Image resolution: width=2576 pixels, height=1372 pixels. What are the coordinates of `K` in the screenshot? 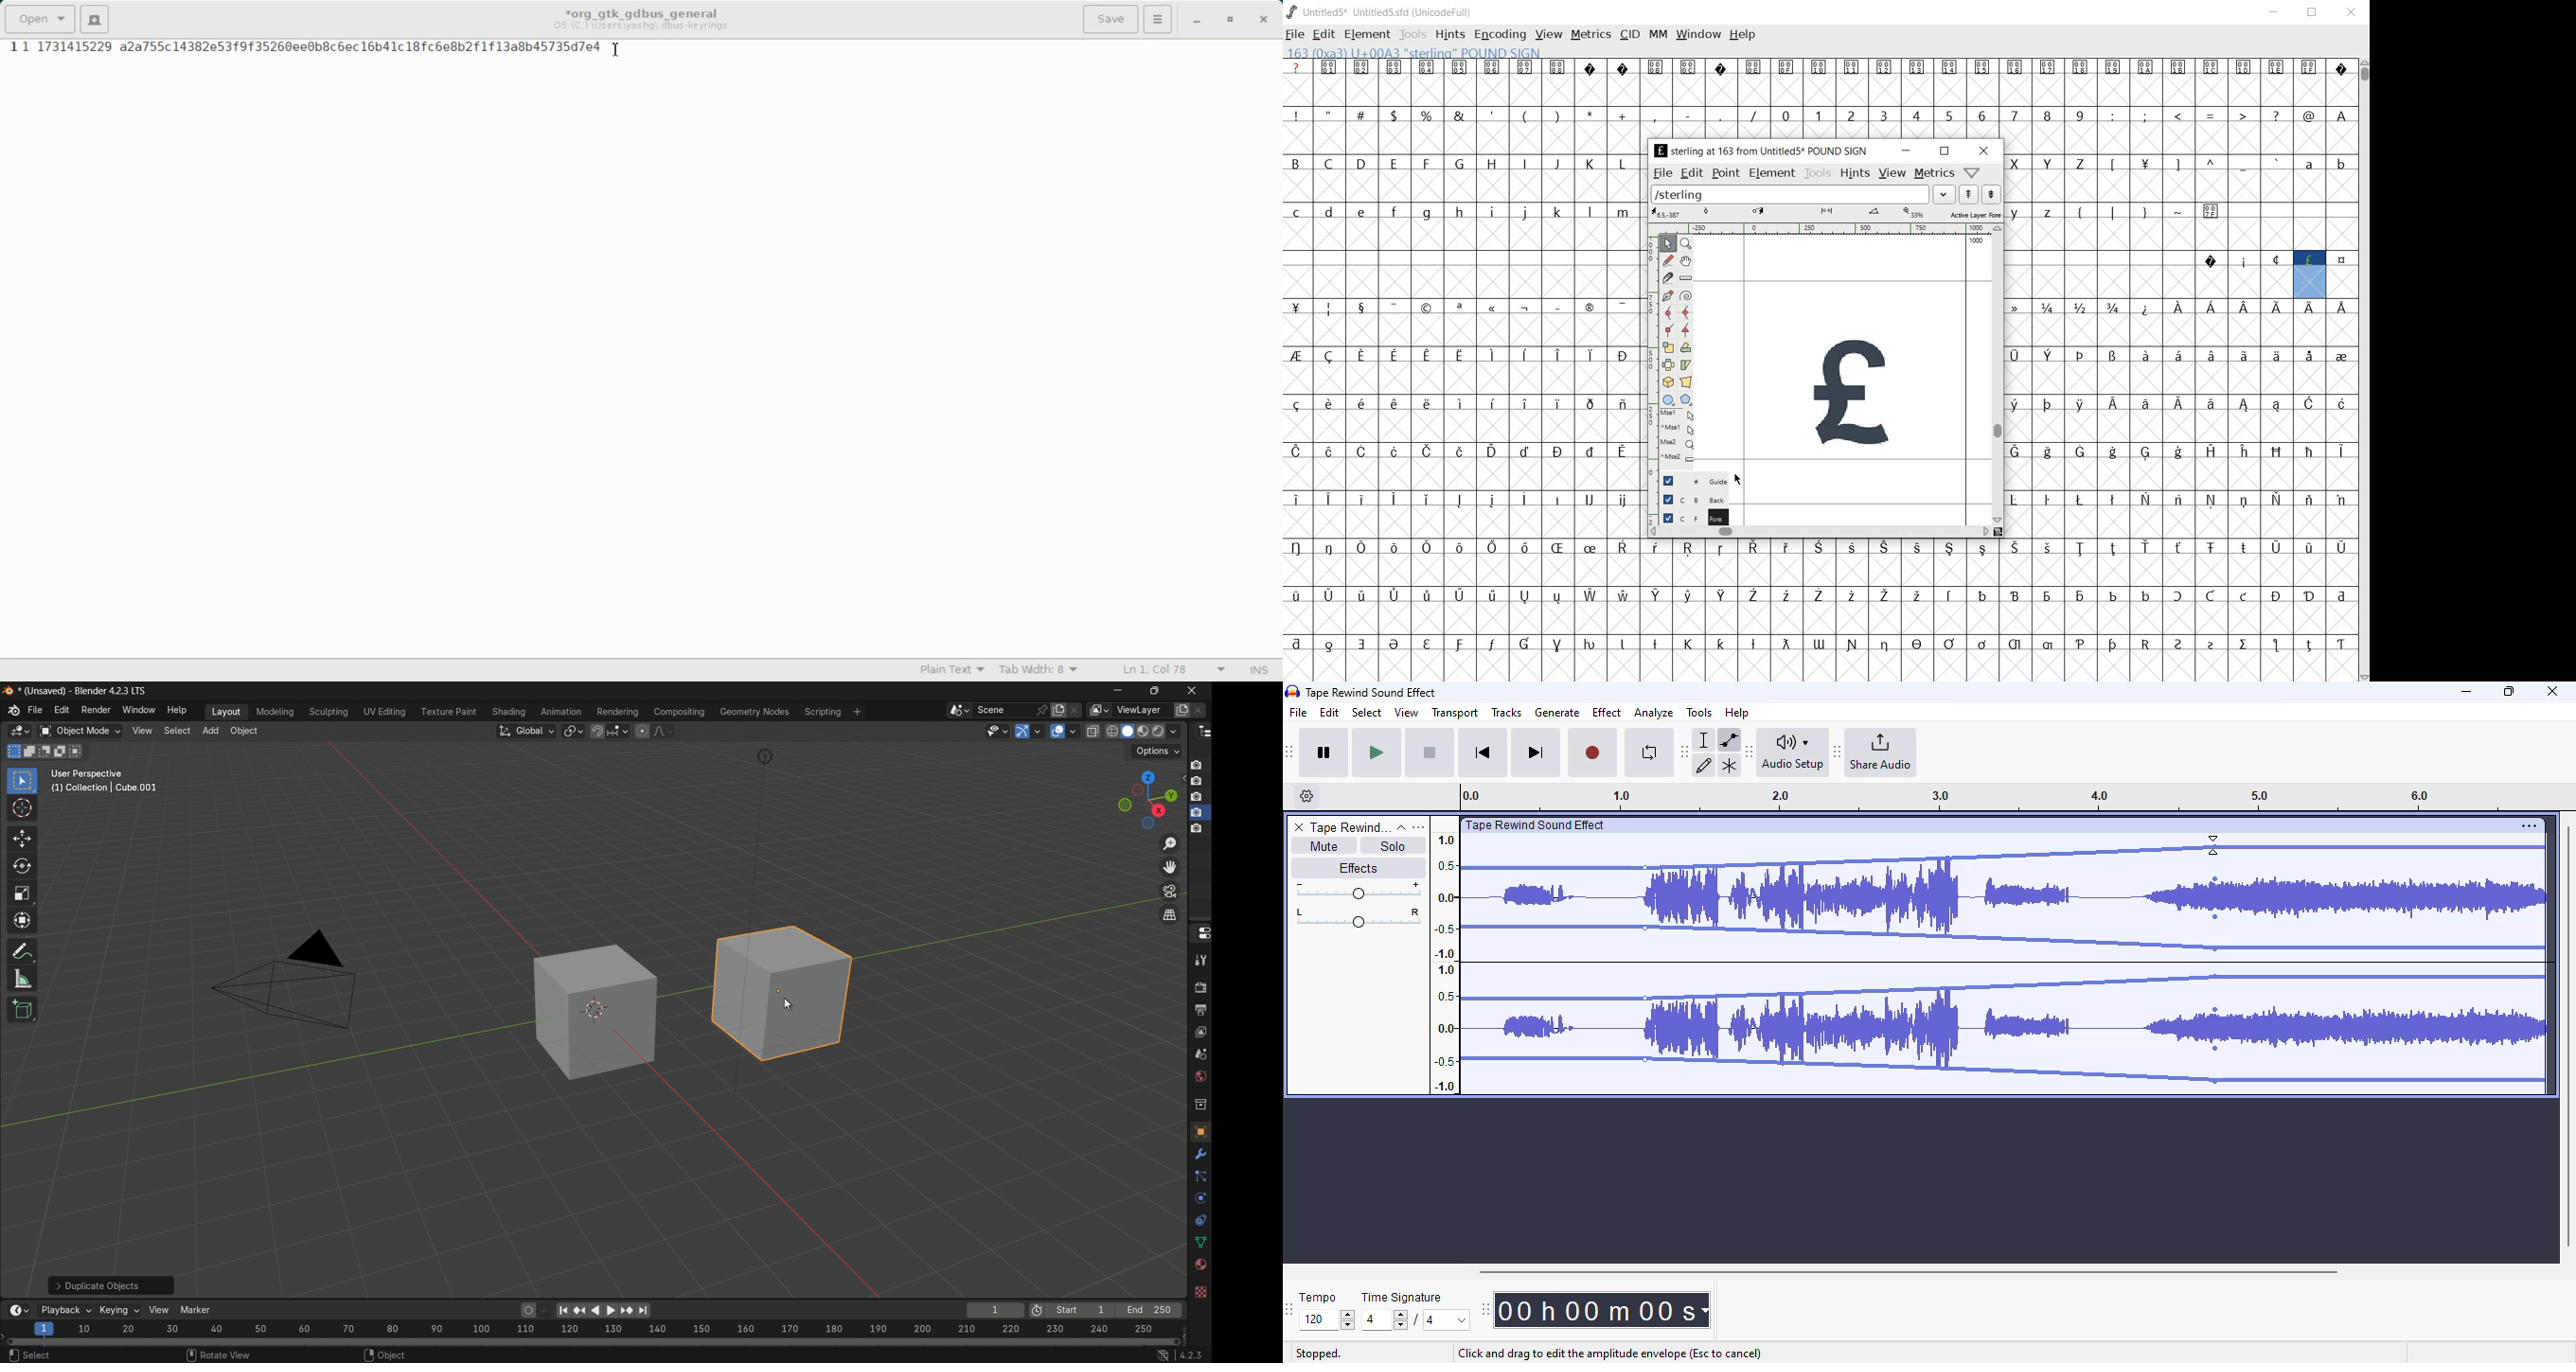 It's located at (1590, 163).